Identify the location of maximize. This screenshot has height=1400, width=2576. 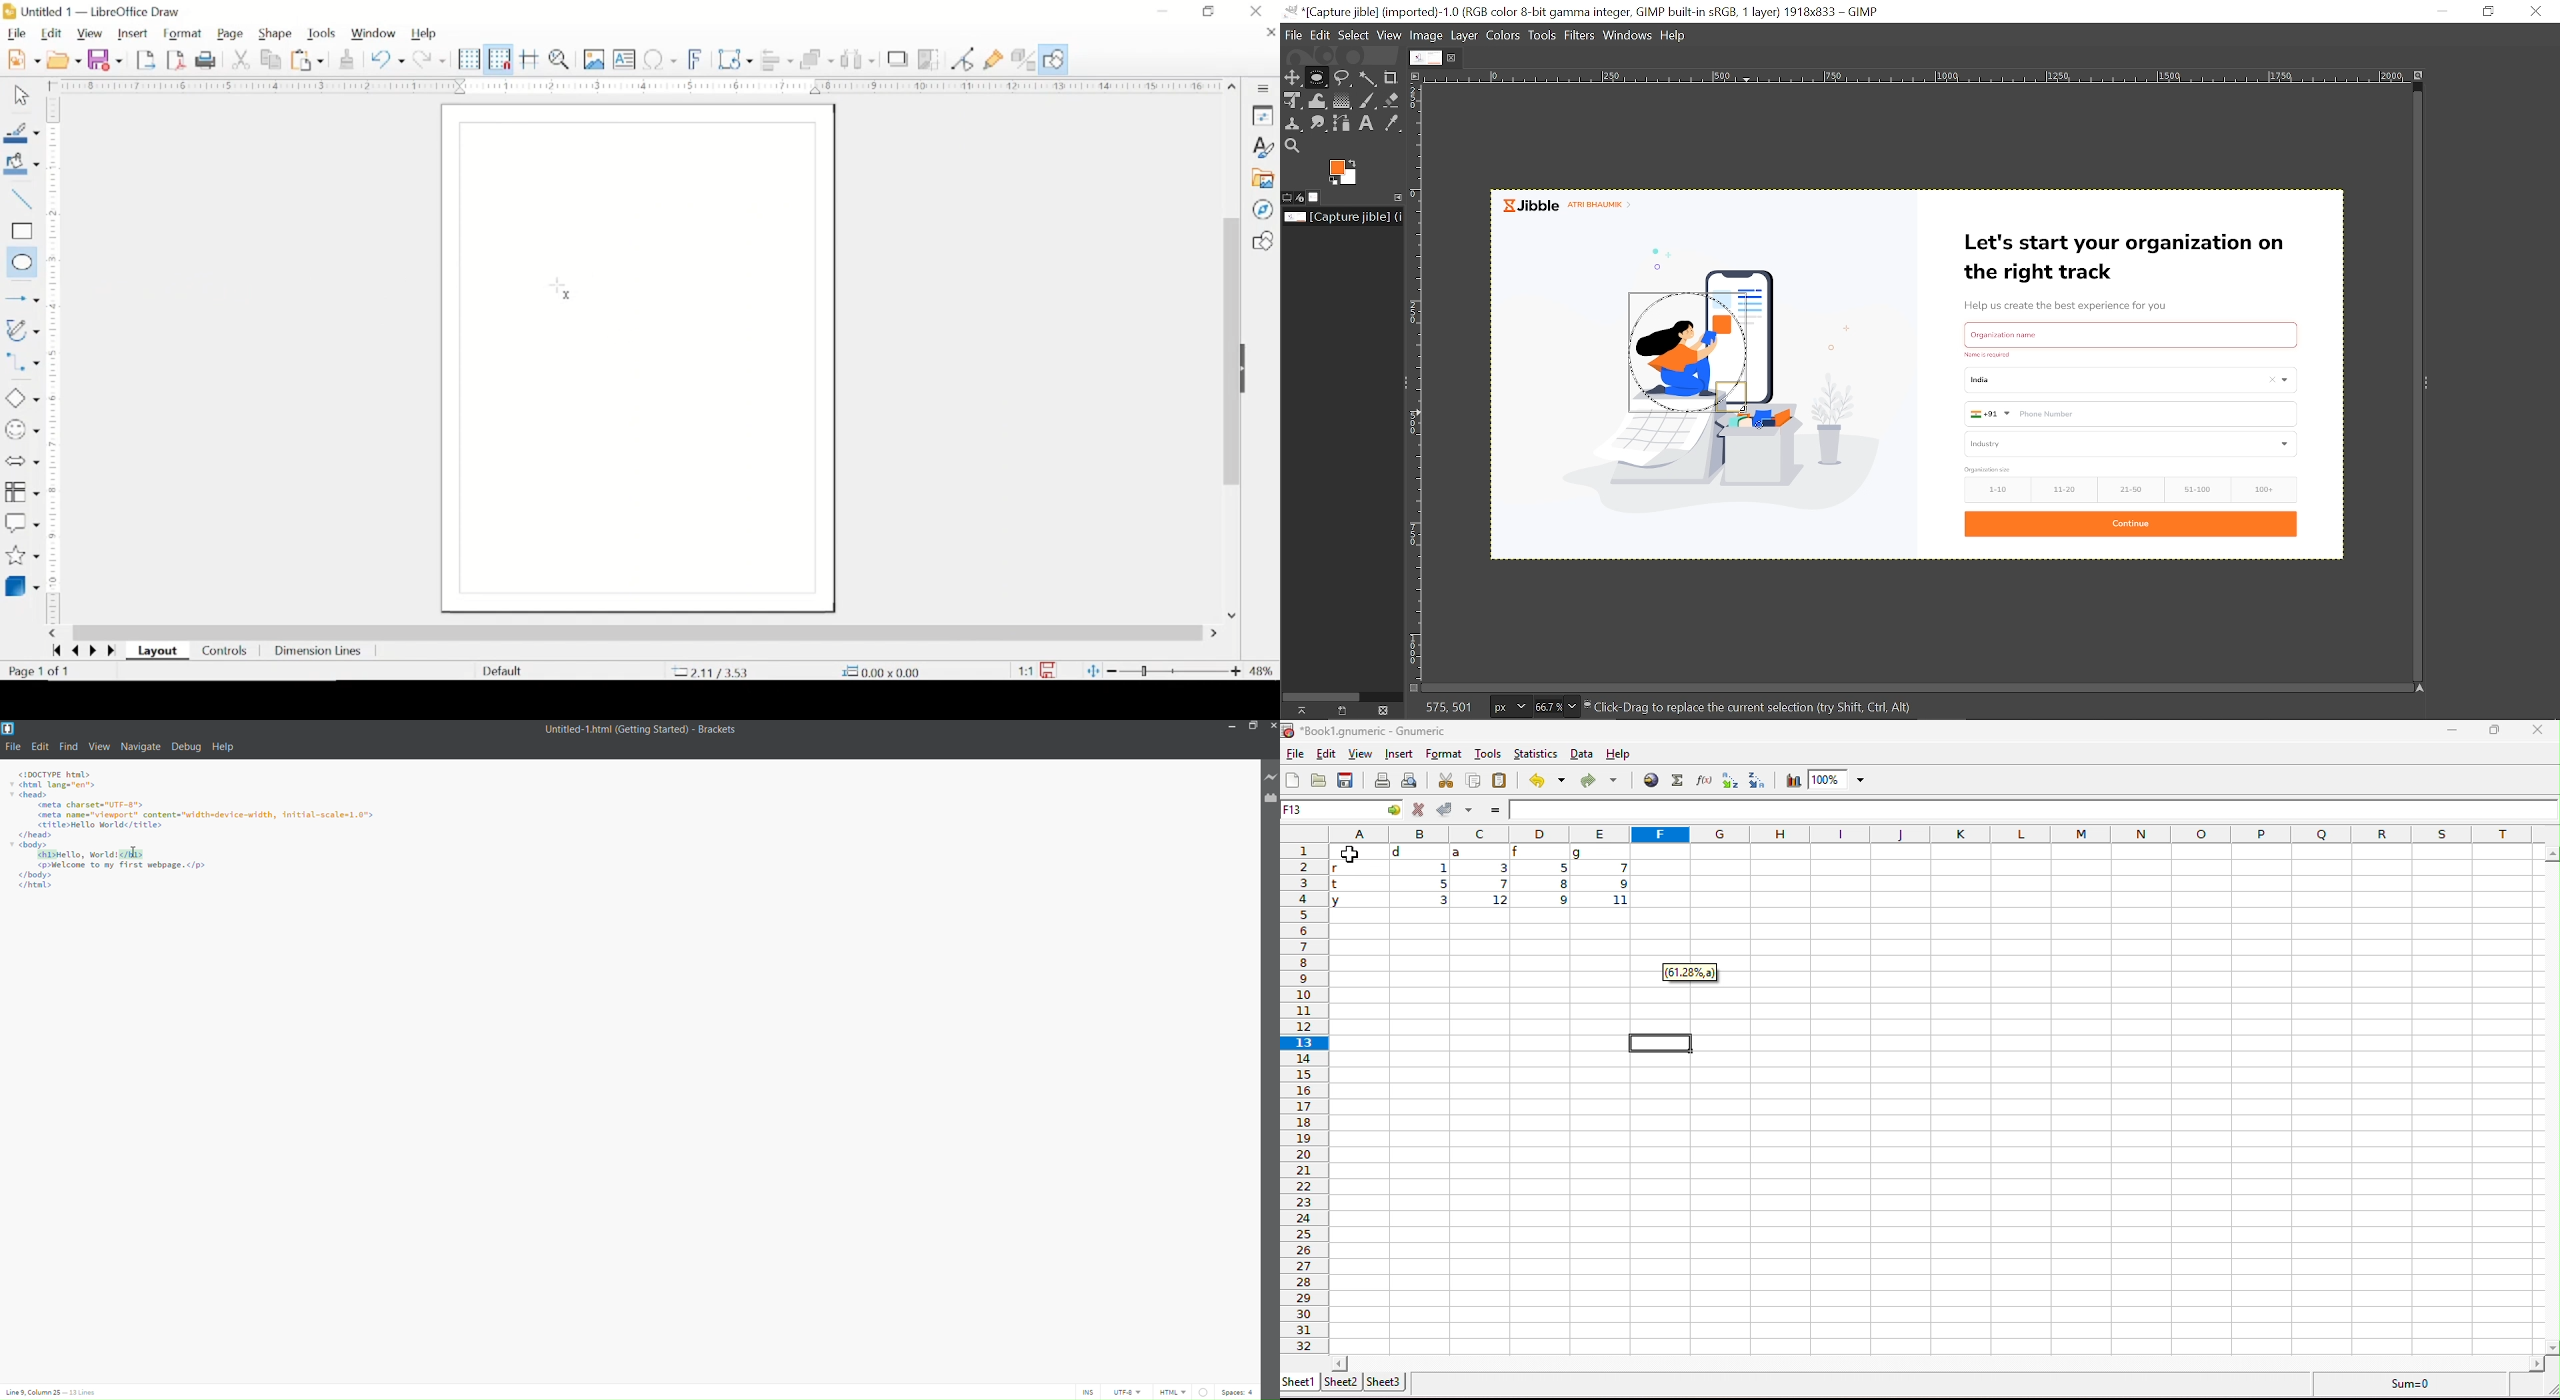
(2495, 732).